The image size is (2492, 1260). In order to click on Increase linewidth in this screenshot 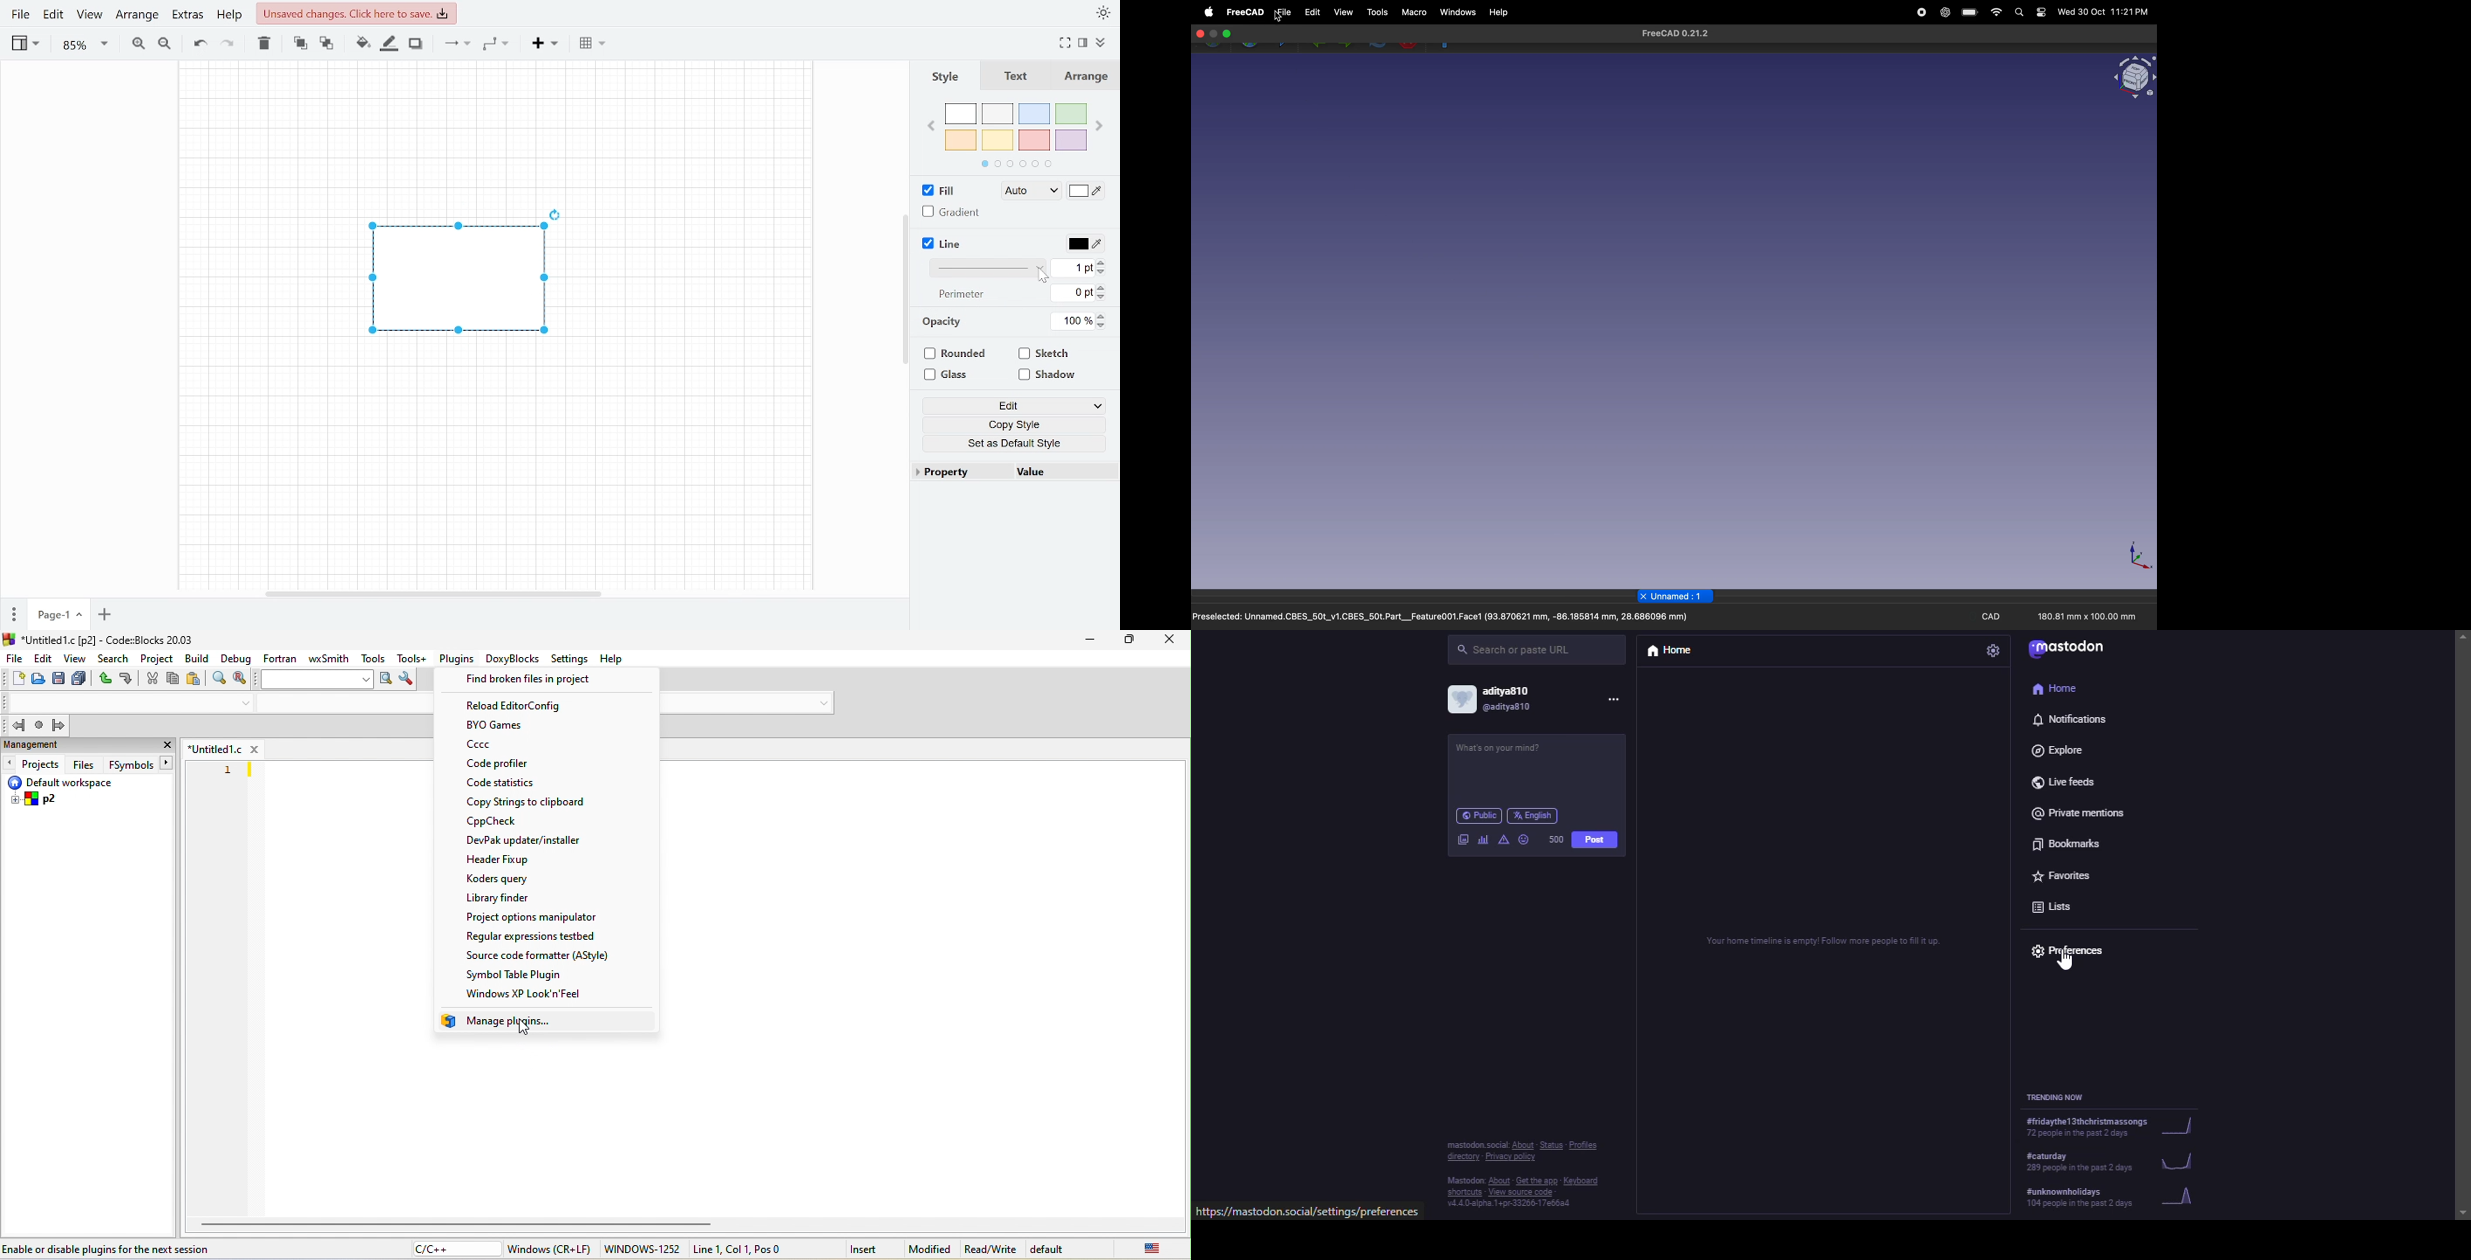, I will do `click(1102, 262)`.